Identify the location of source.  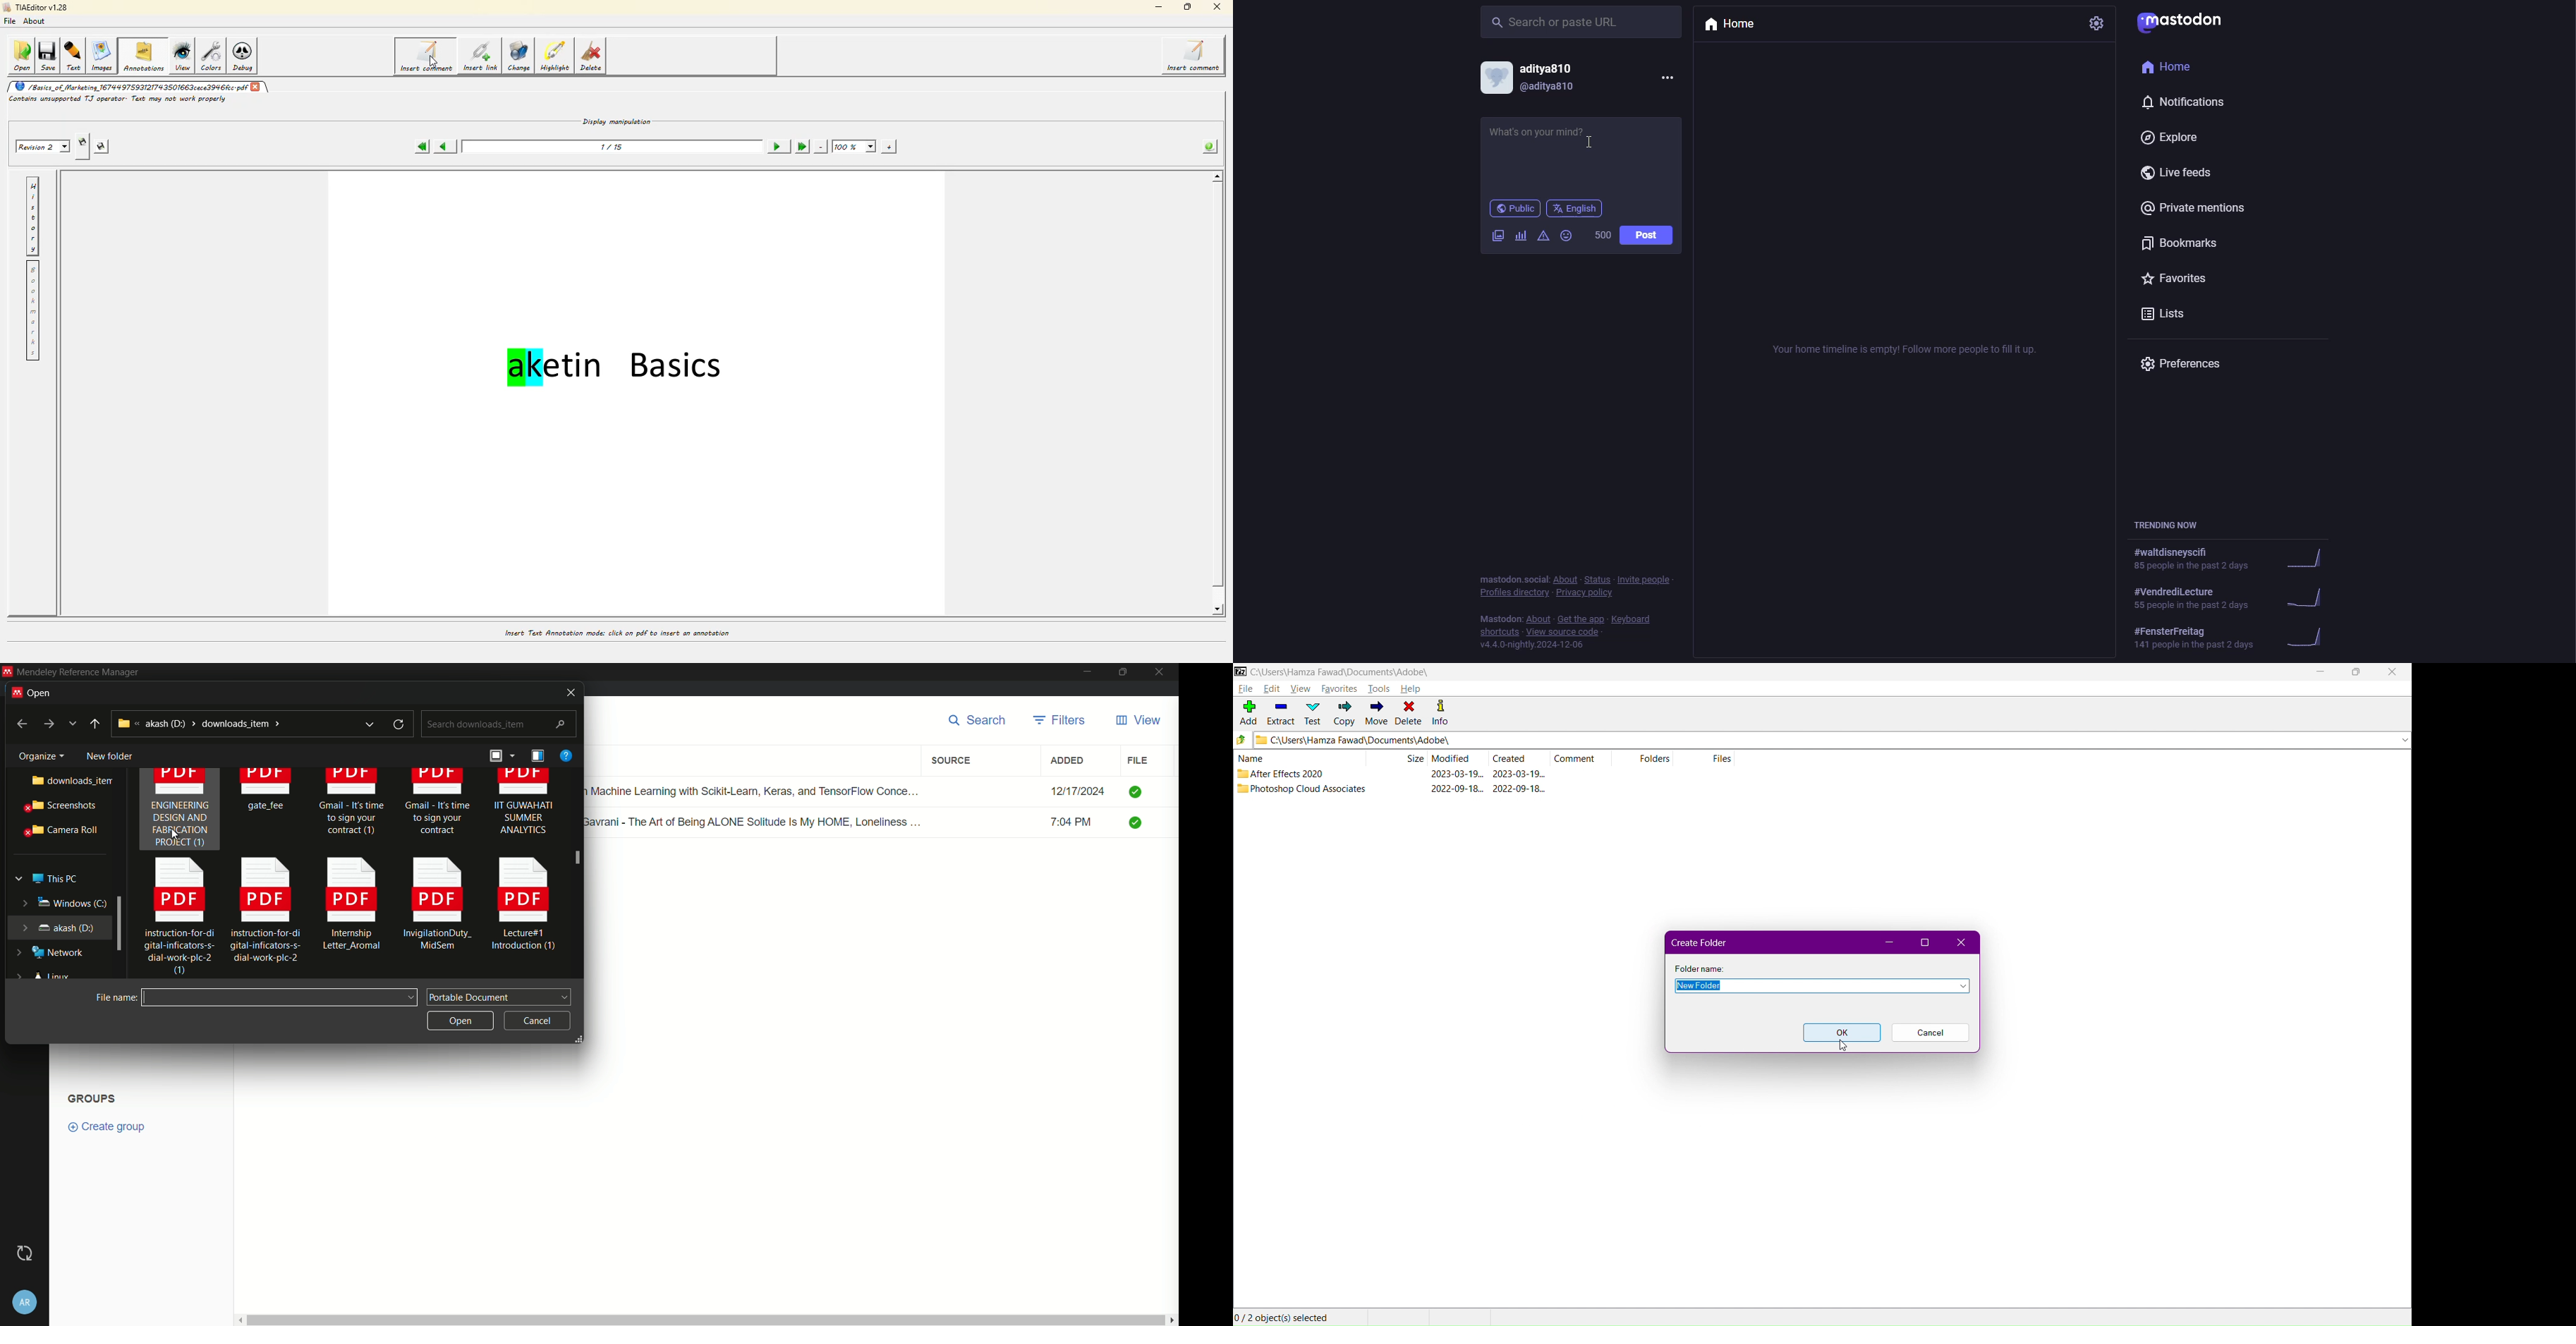
(953, 761).